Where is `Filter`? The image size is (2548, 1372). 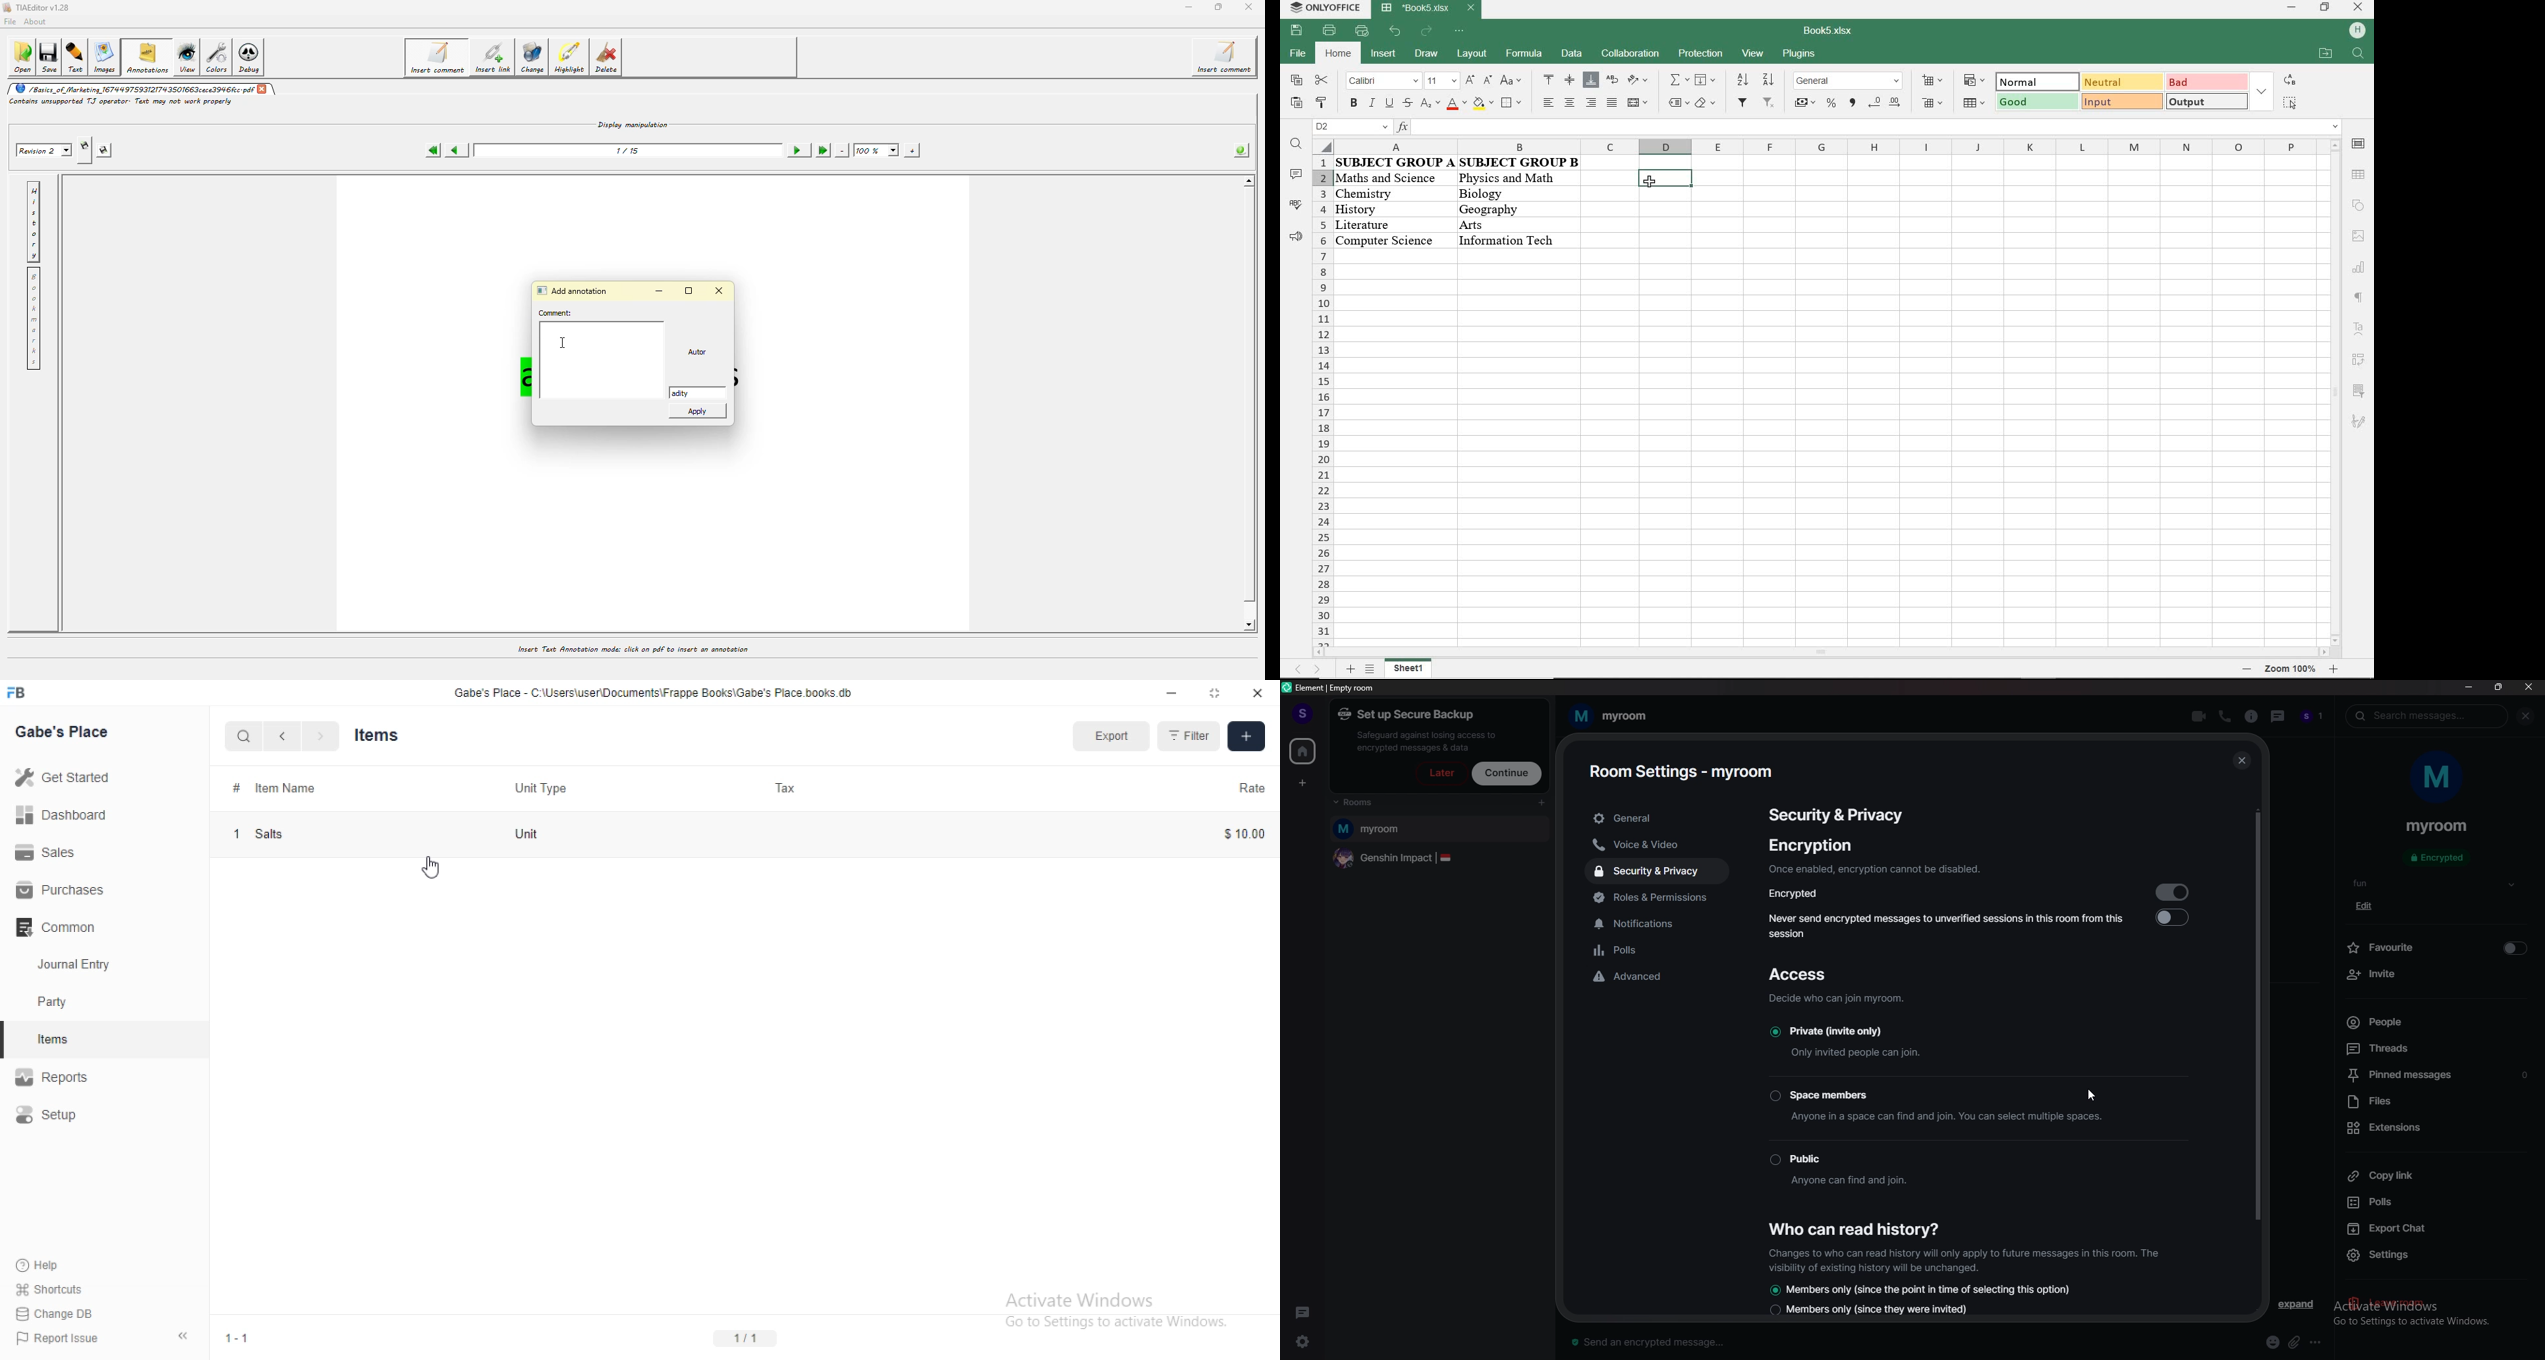
Filter is located at coordinates (1189, 734).